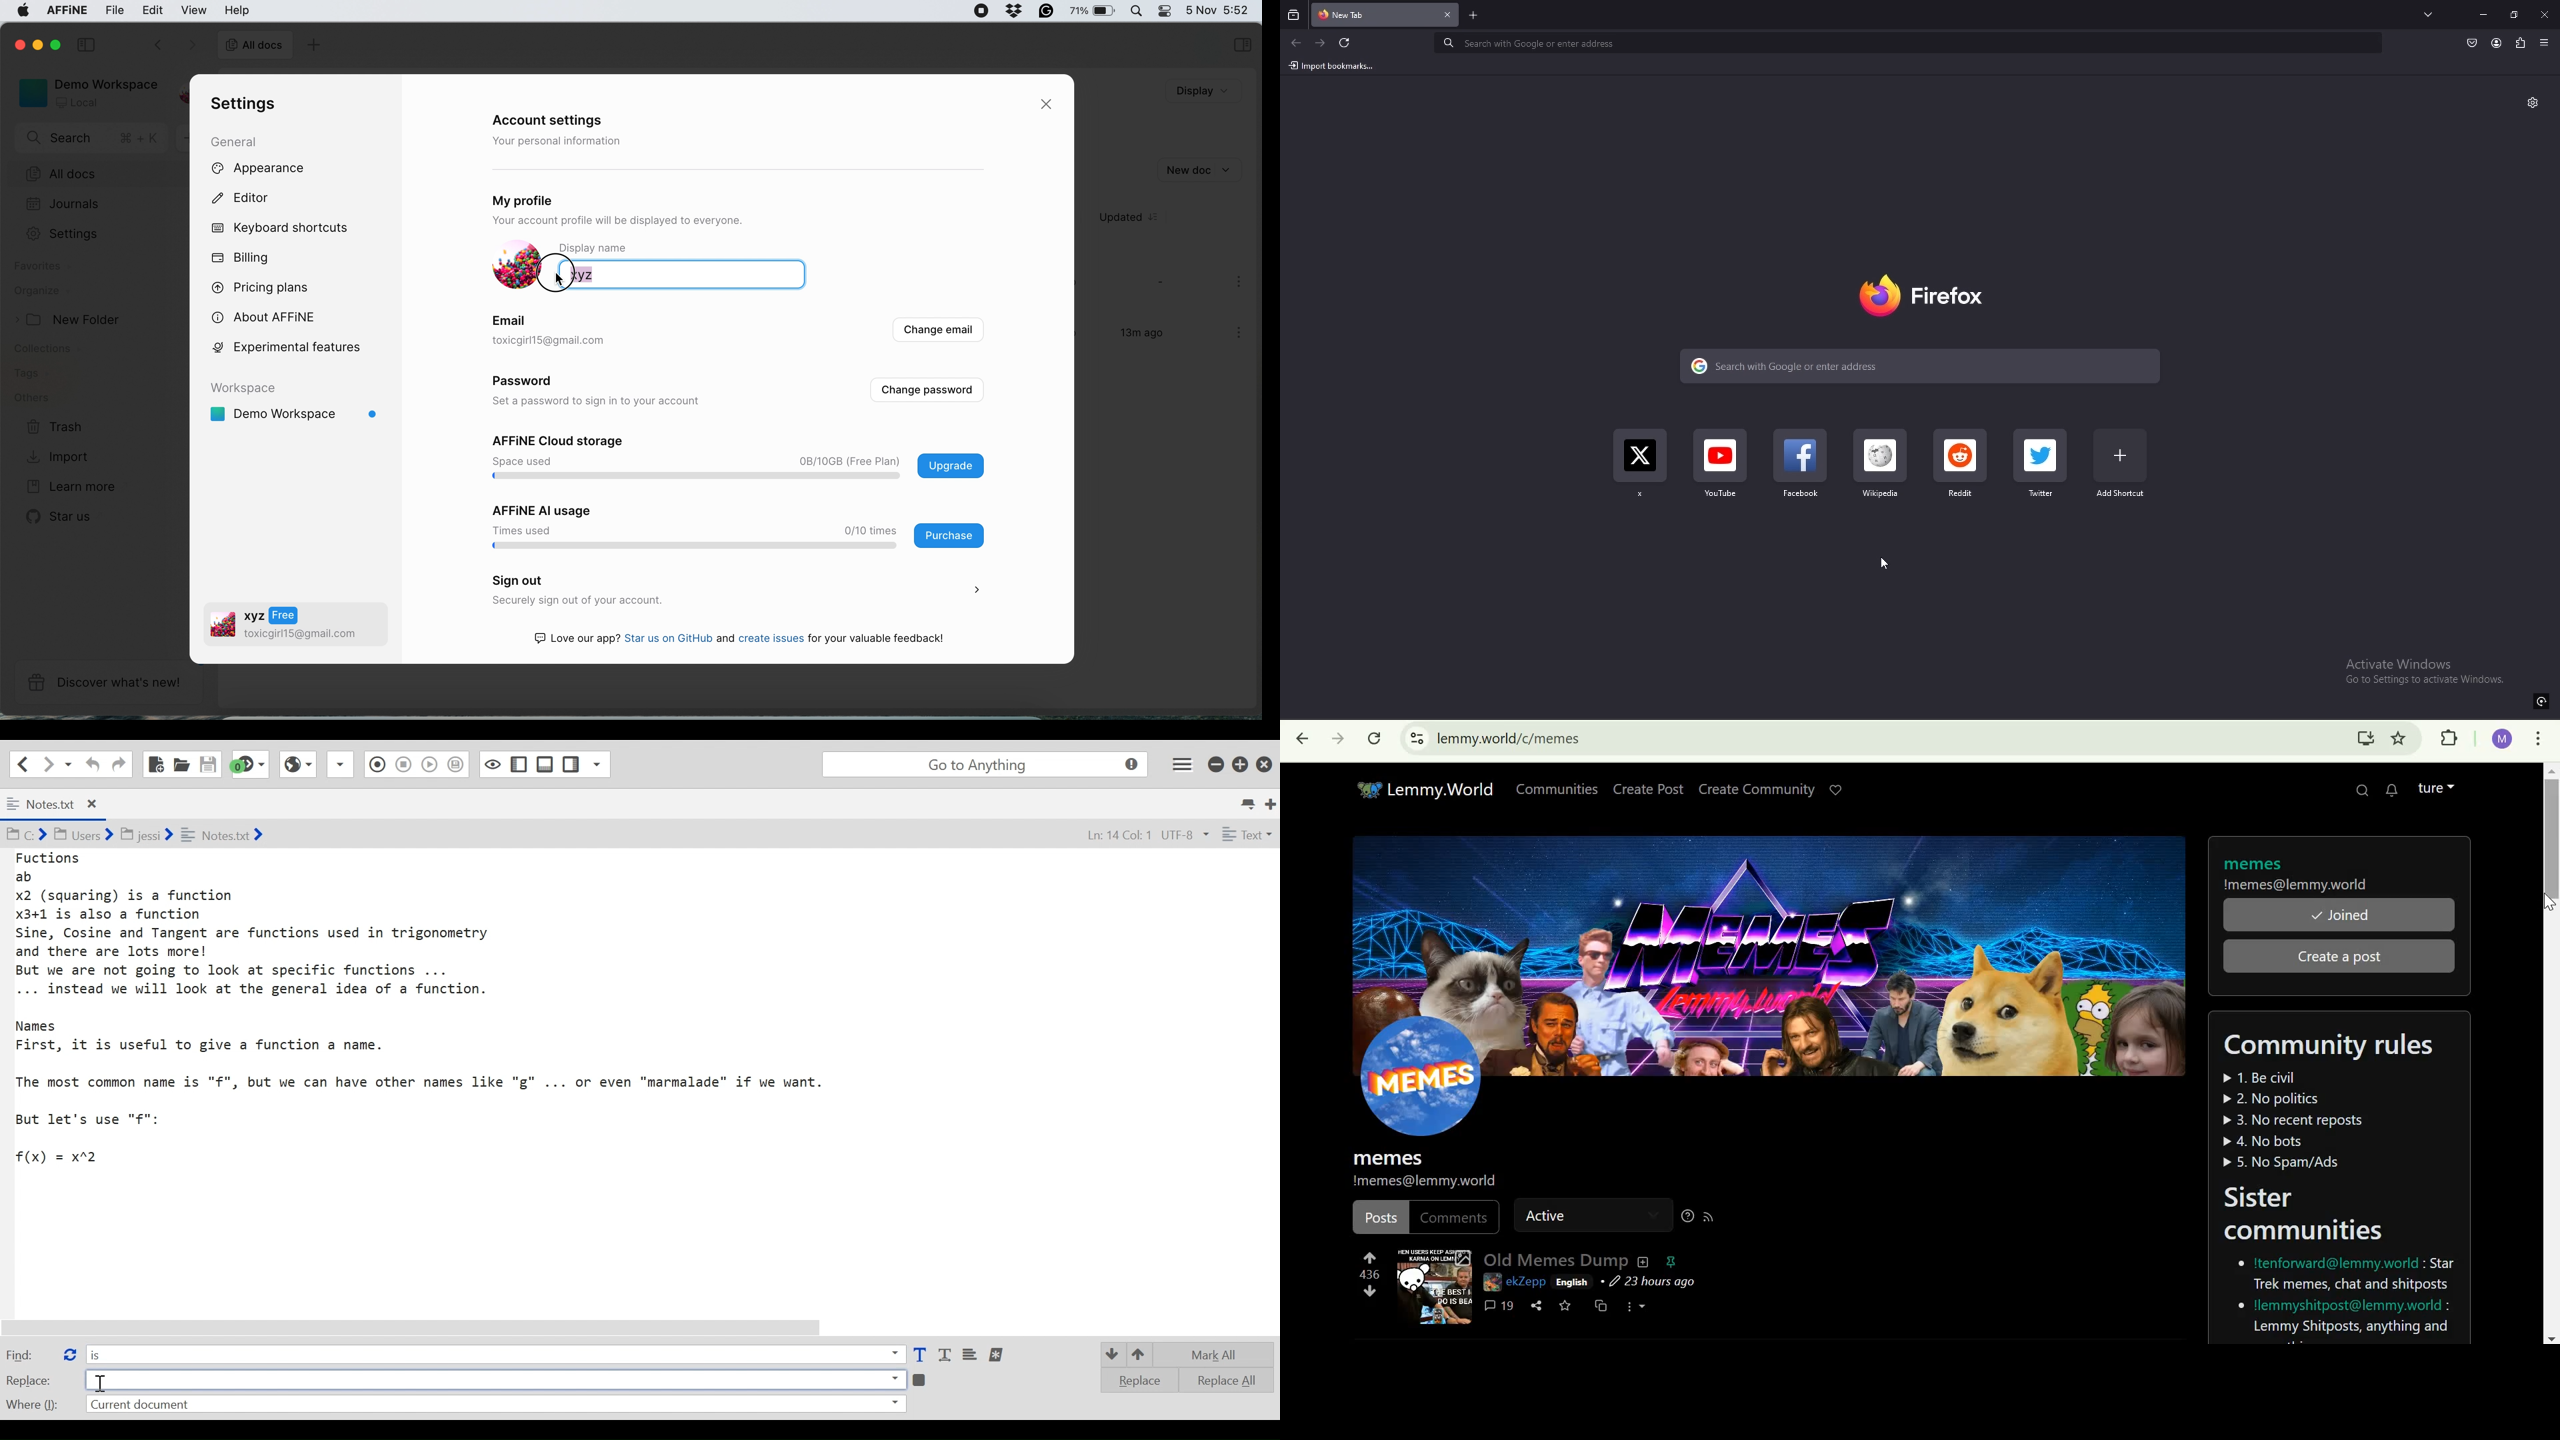 This screenshot has height=1456, width=2576. What do you see at coordinates (1835, 789) in the screenshot?
I see `support lemmy` at bounding box center [1835, 789].